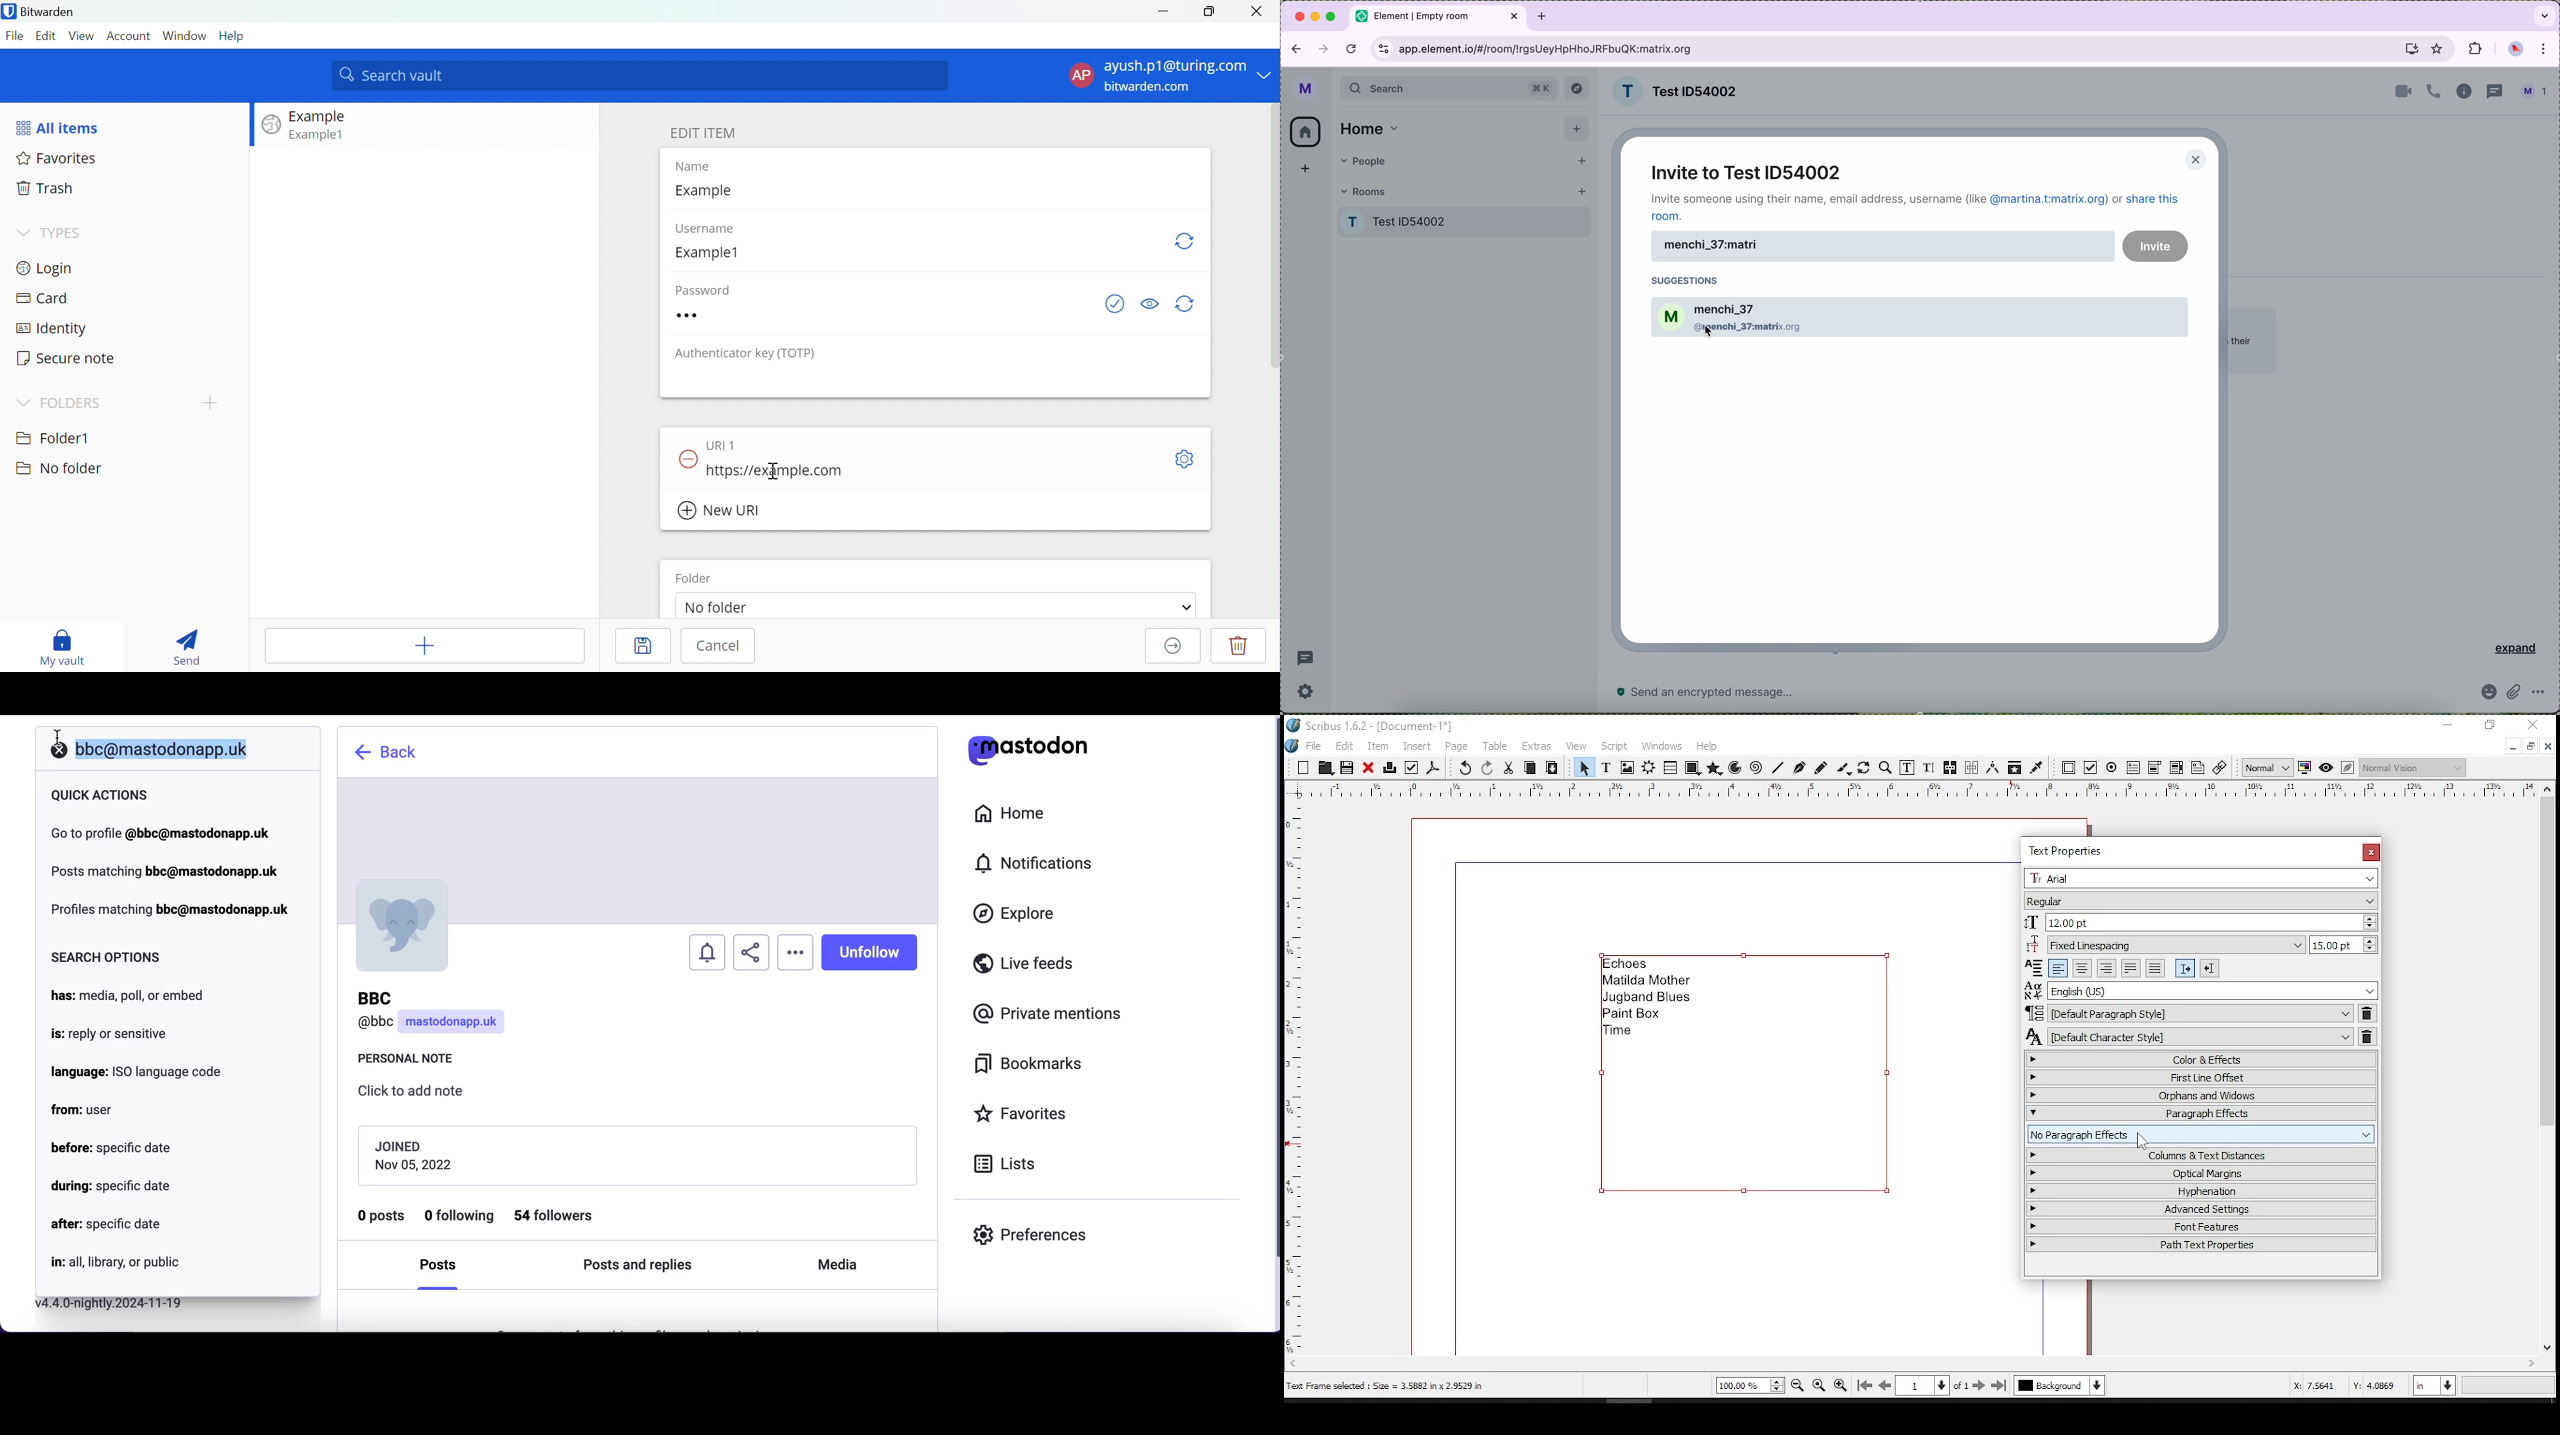 The height and width of the screenshot is (1456, 2576). Describe the element at coordinates (1578, 129) in the screenshot. I see `add button` at that location.